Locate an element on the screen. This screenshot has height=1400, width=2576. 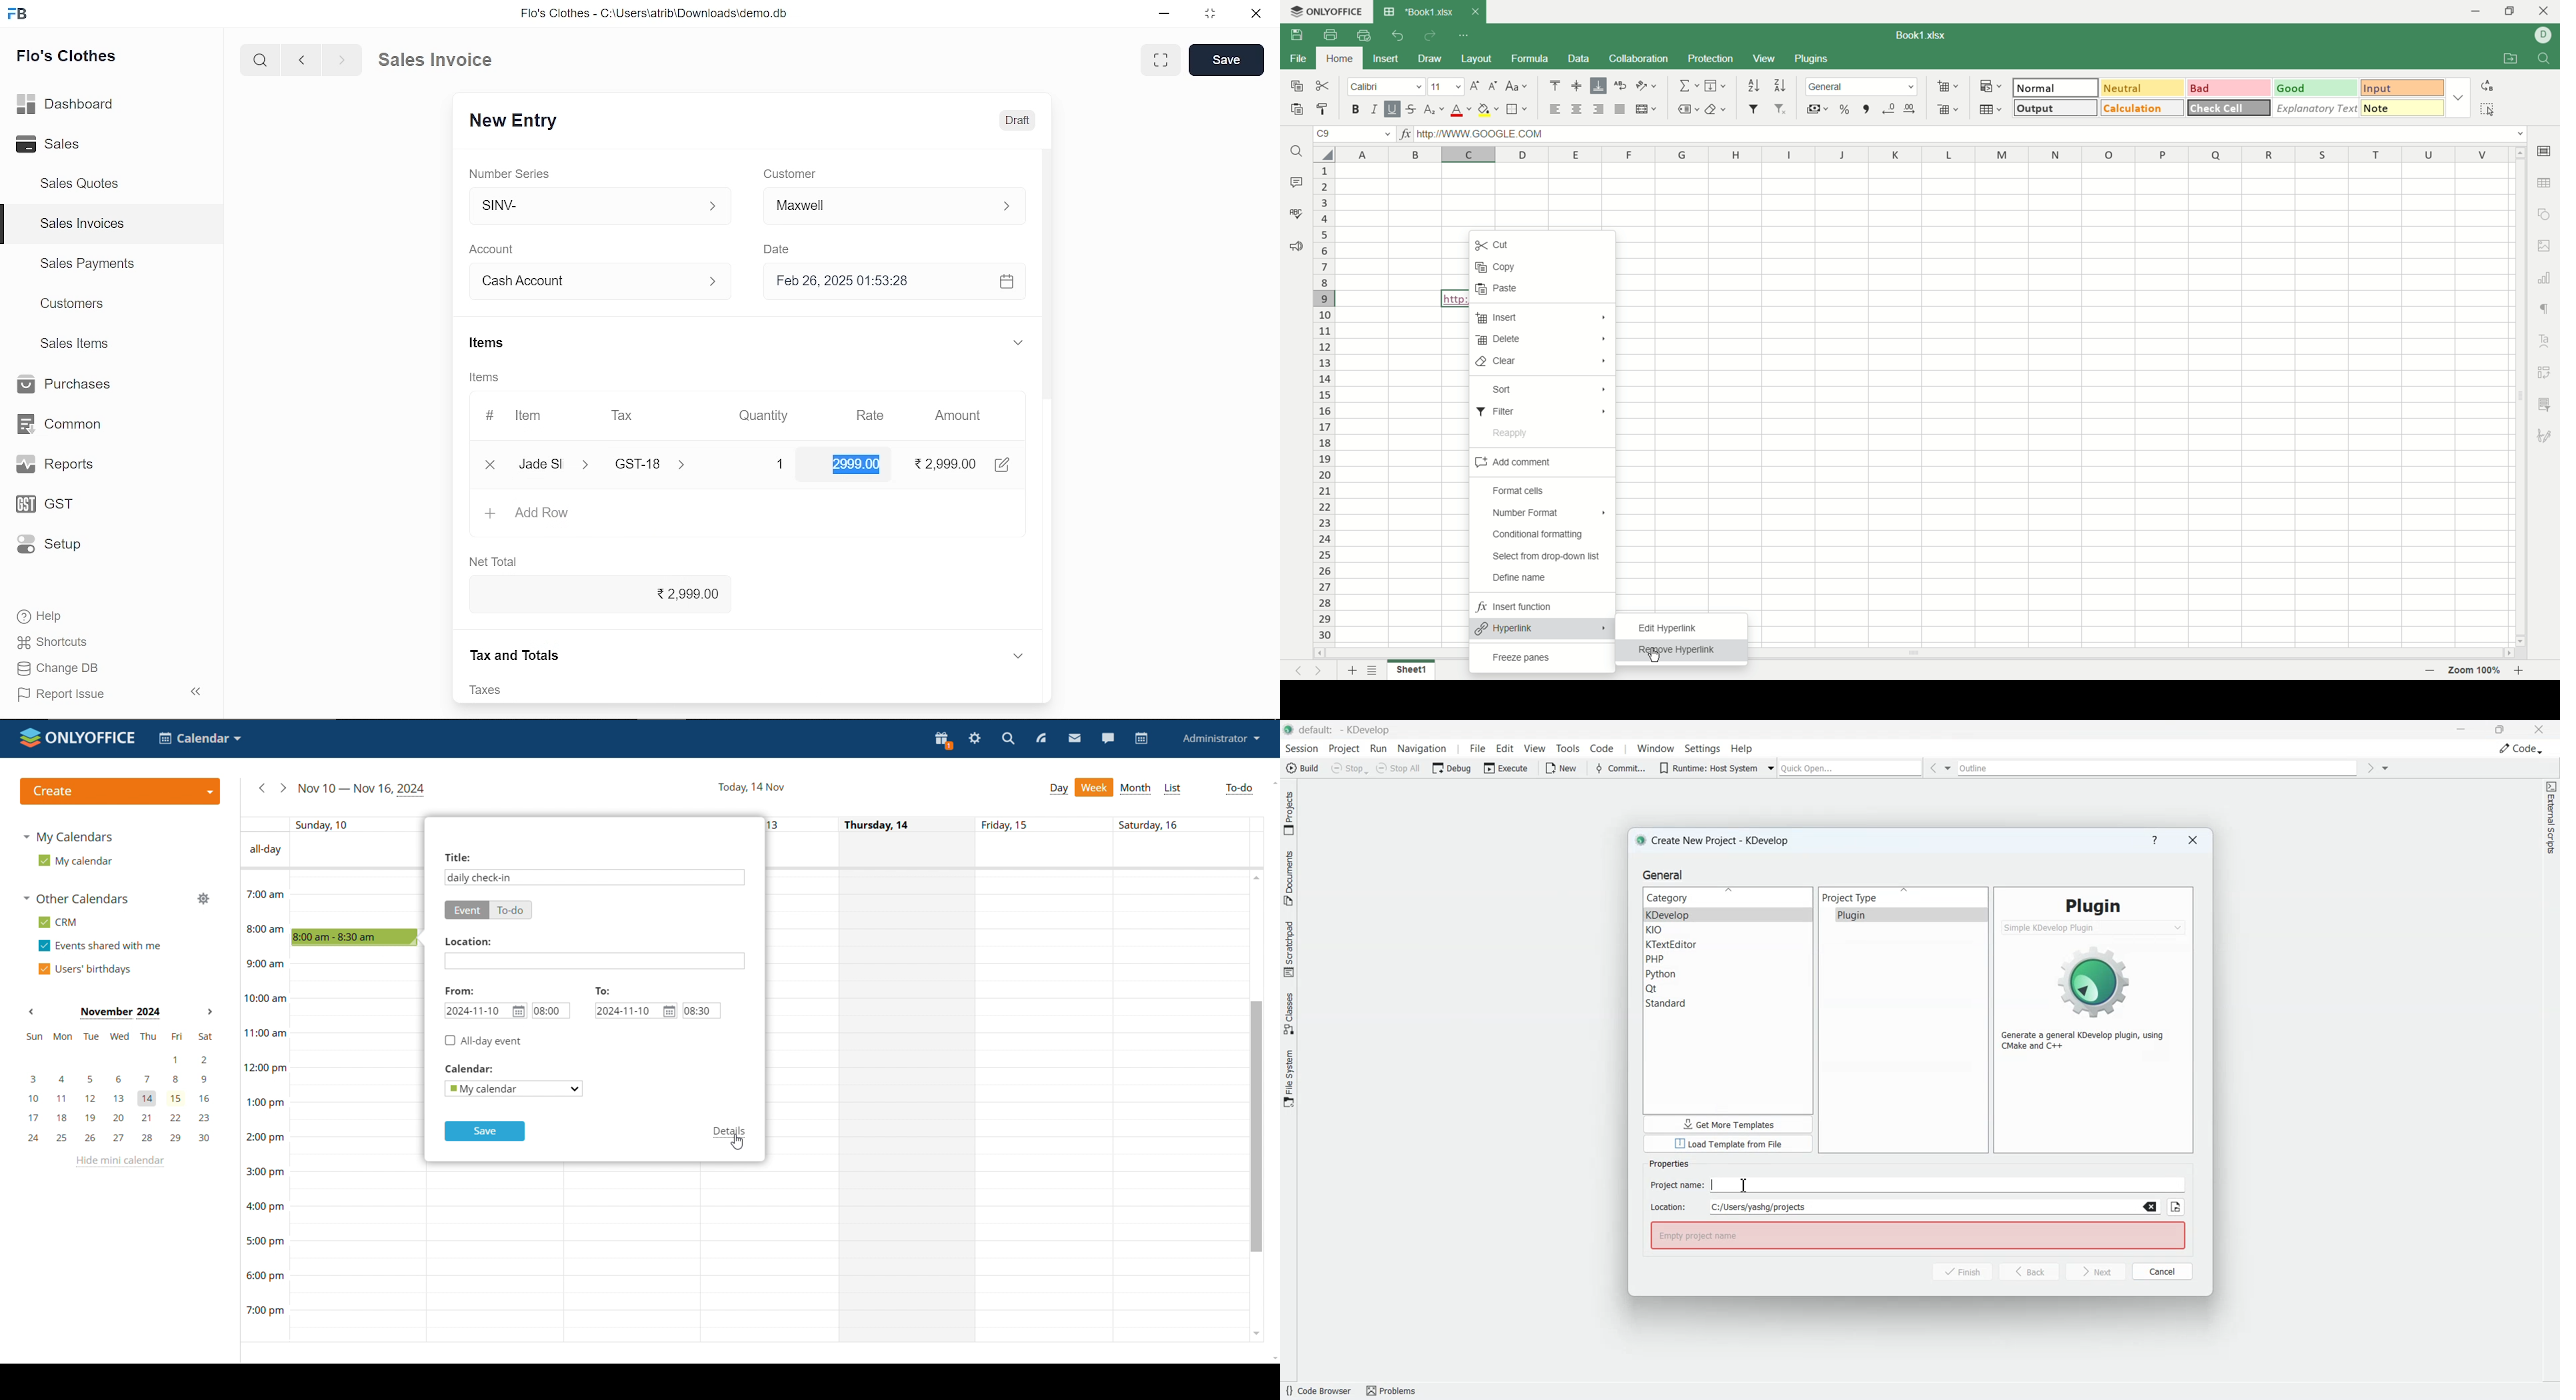
mail is located at coordinates (1075, 739).